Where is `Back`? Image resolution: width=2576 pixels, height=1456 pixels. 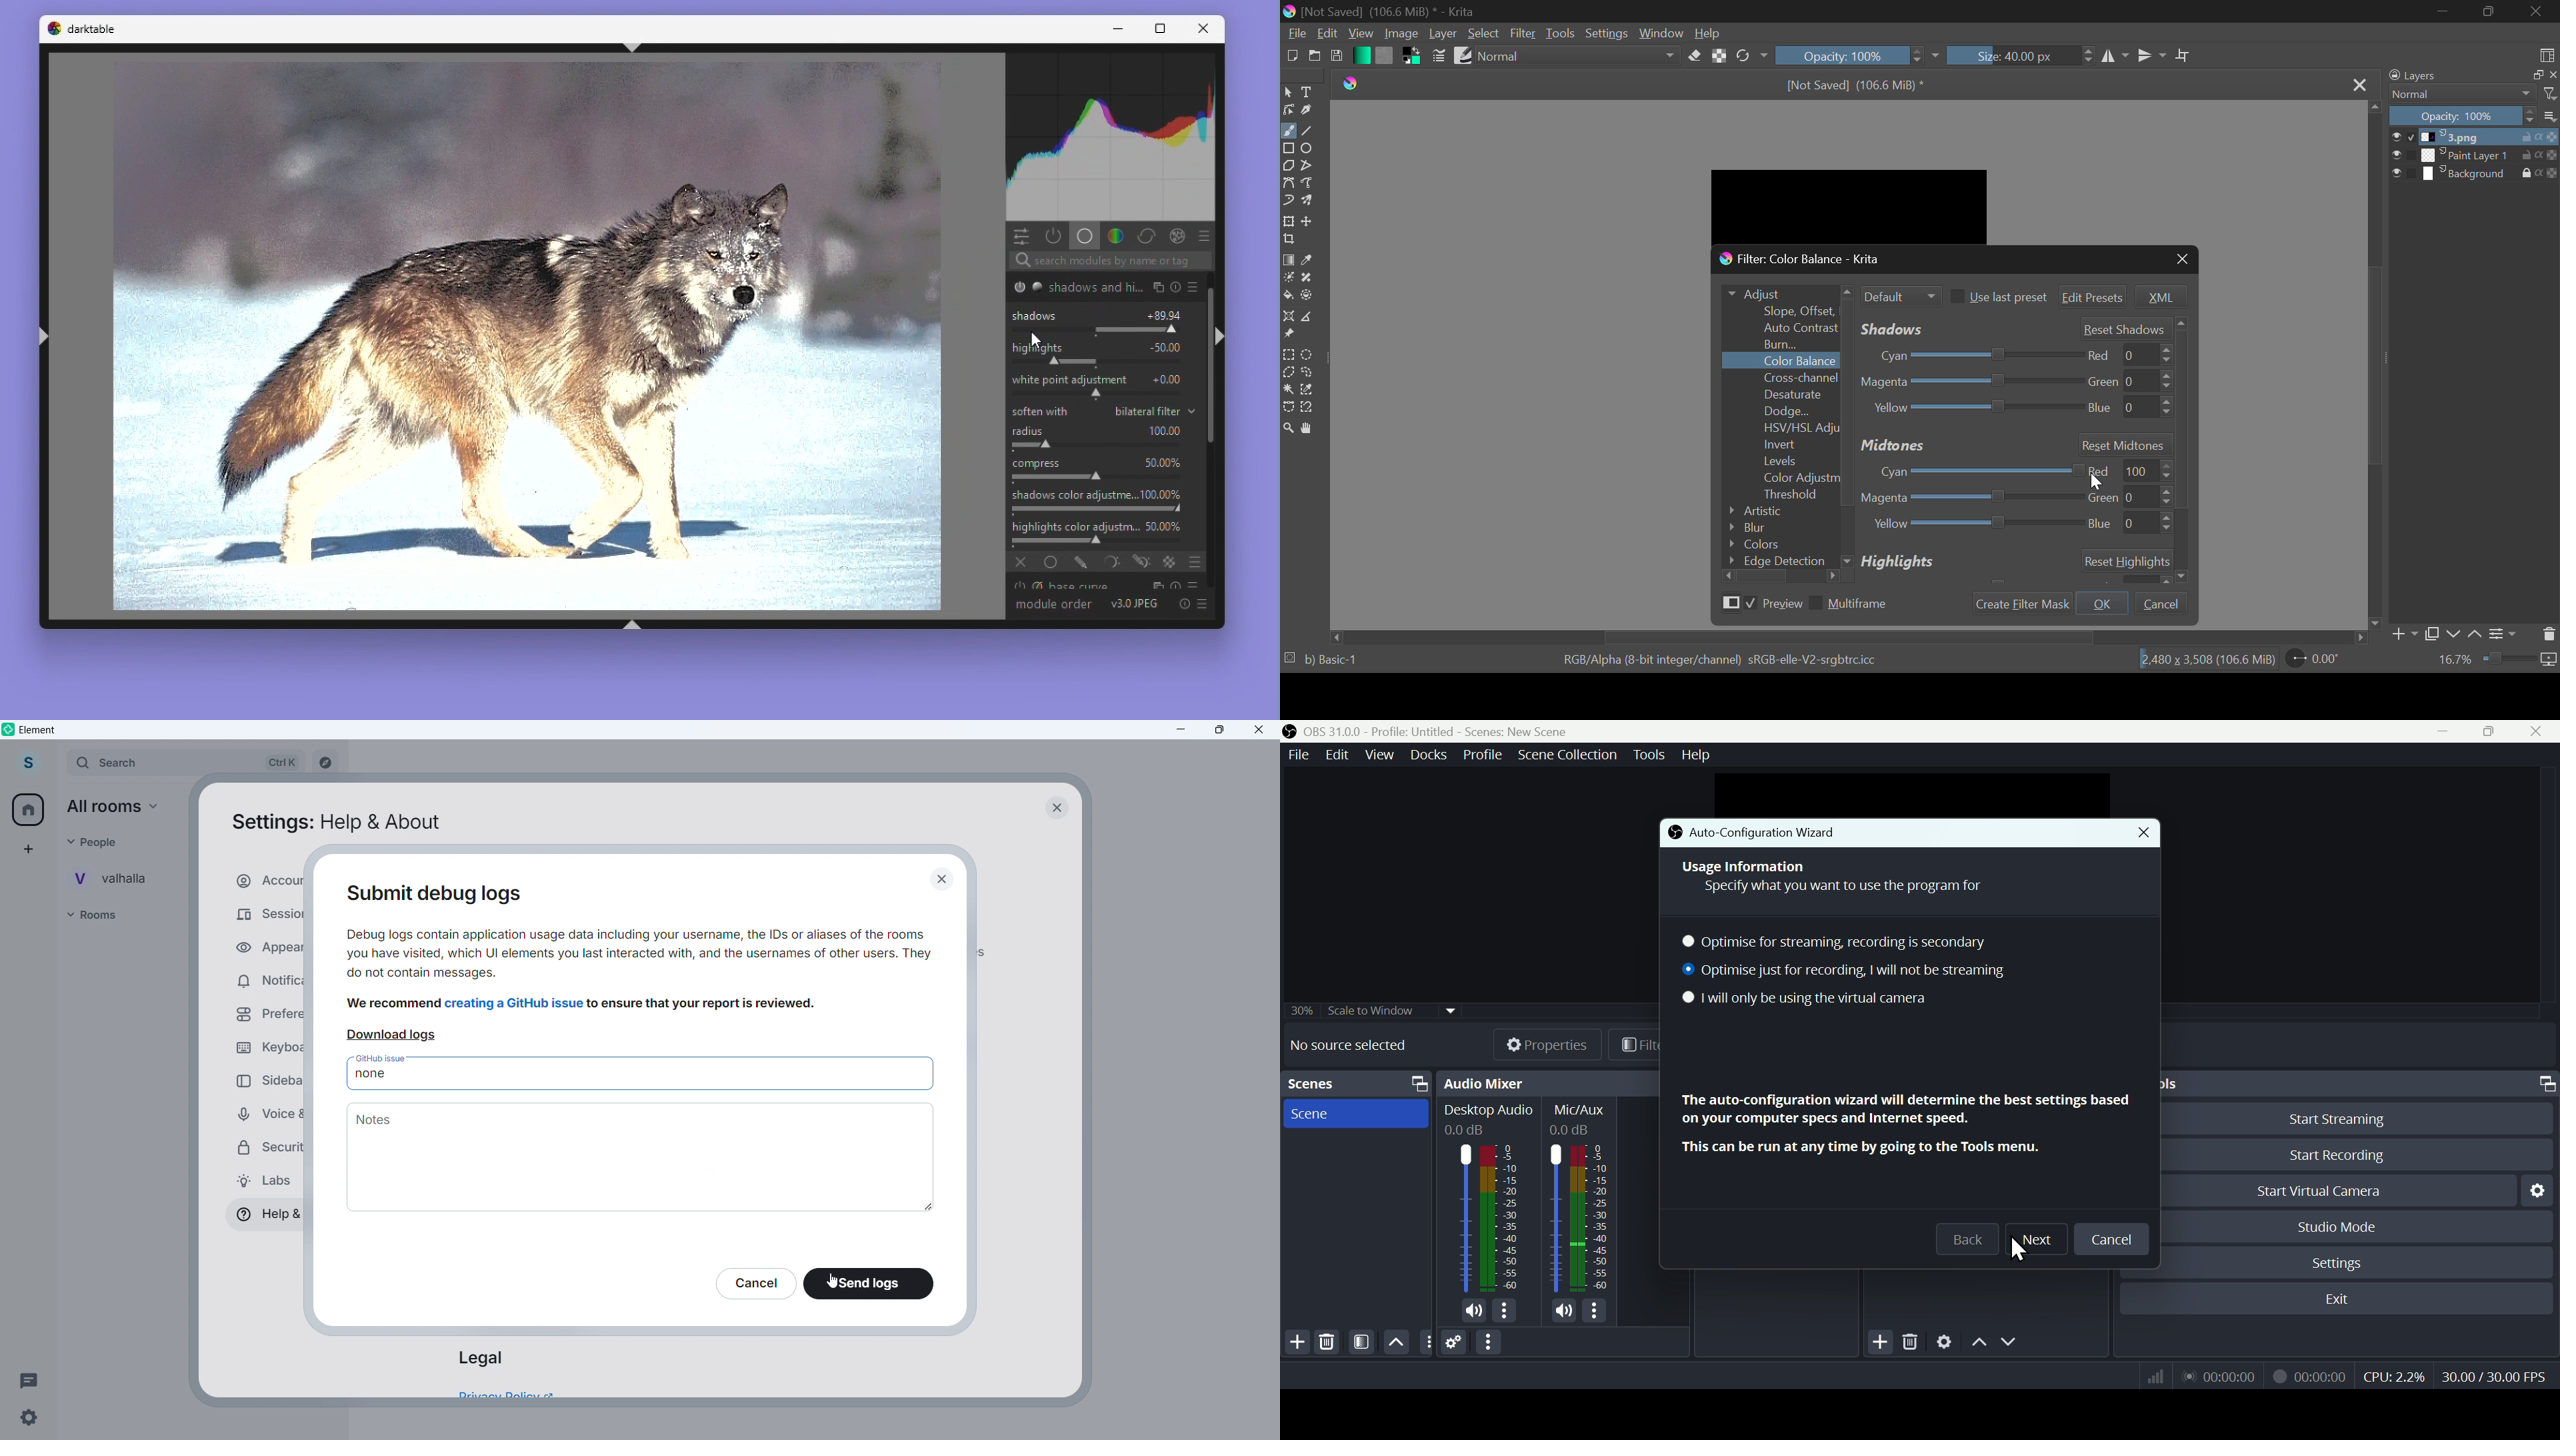 Back is located at coordinates (1967, 1239).